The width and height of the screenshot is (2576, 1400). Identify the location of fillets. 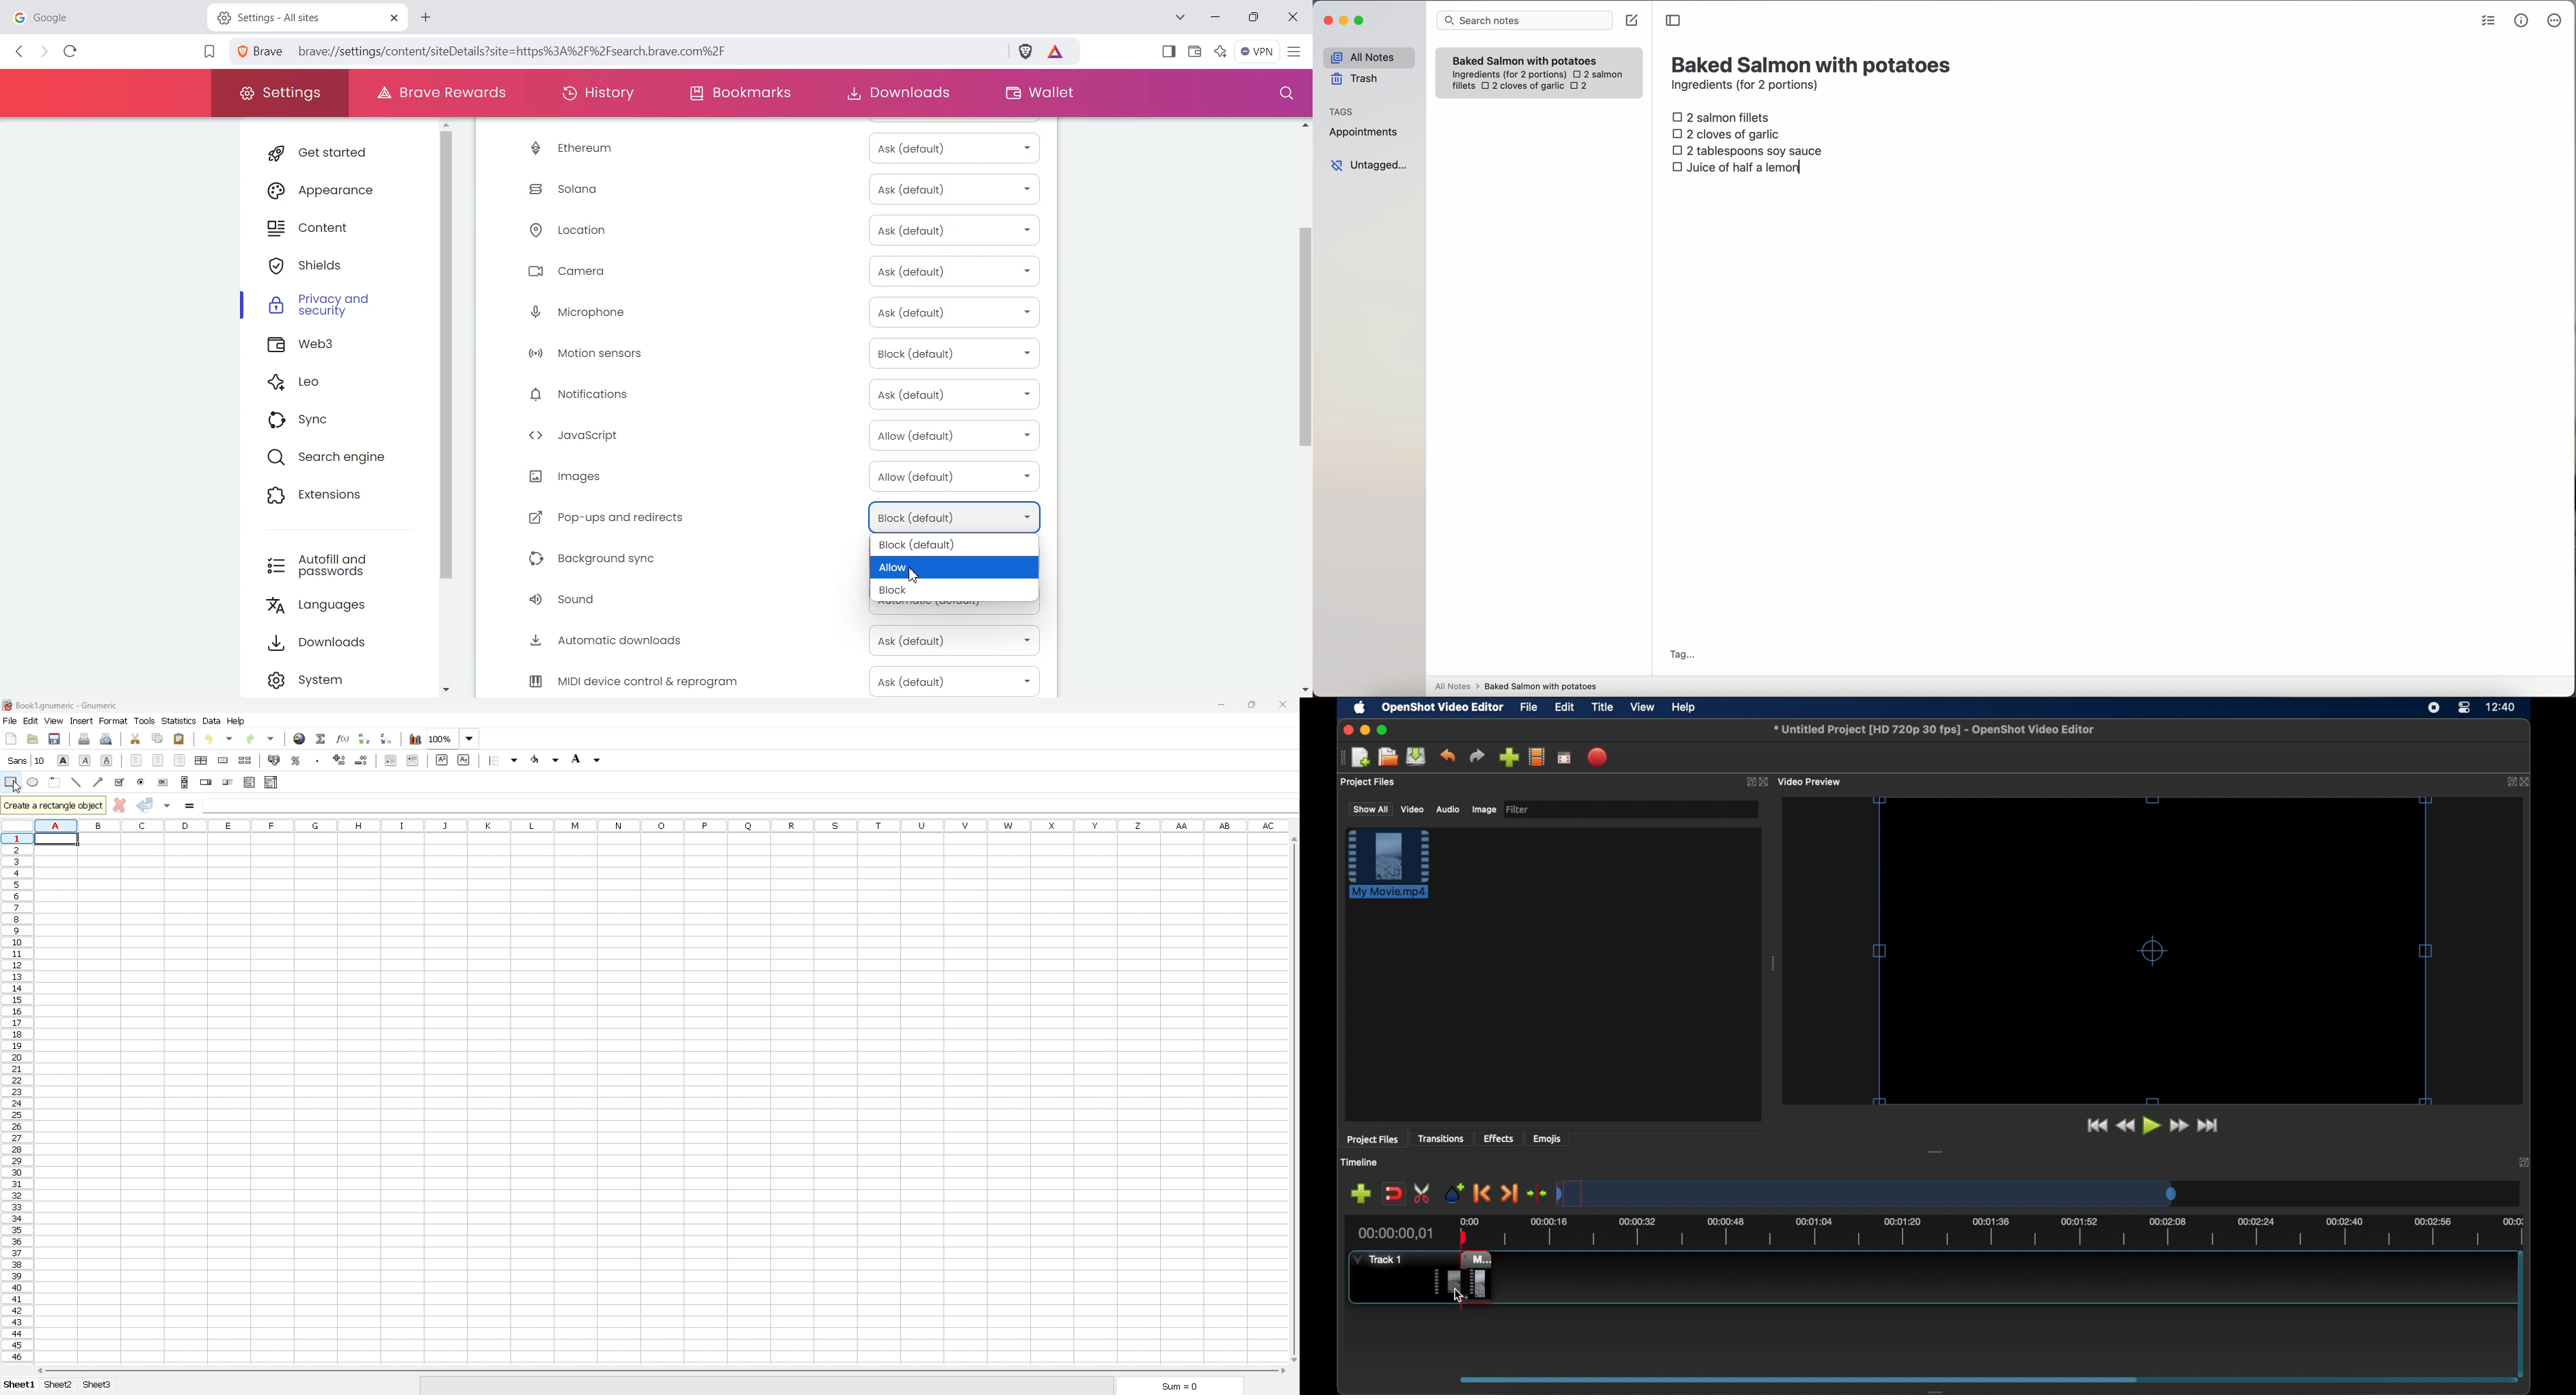
(1464, 86).